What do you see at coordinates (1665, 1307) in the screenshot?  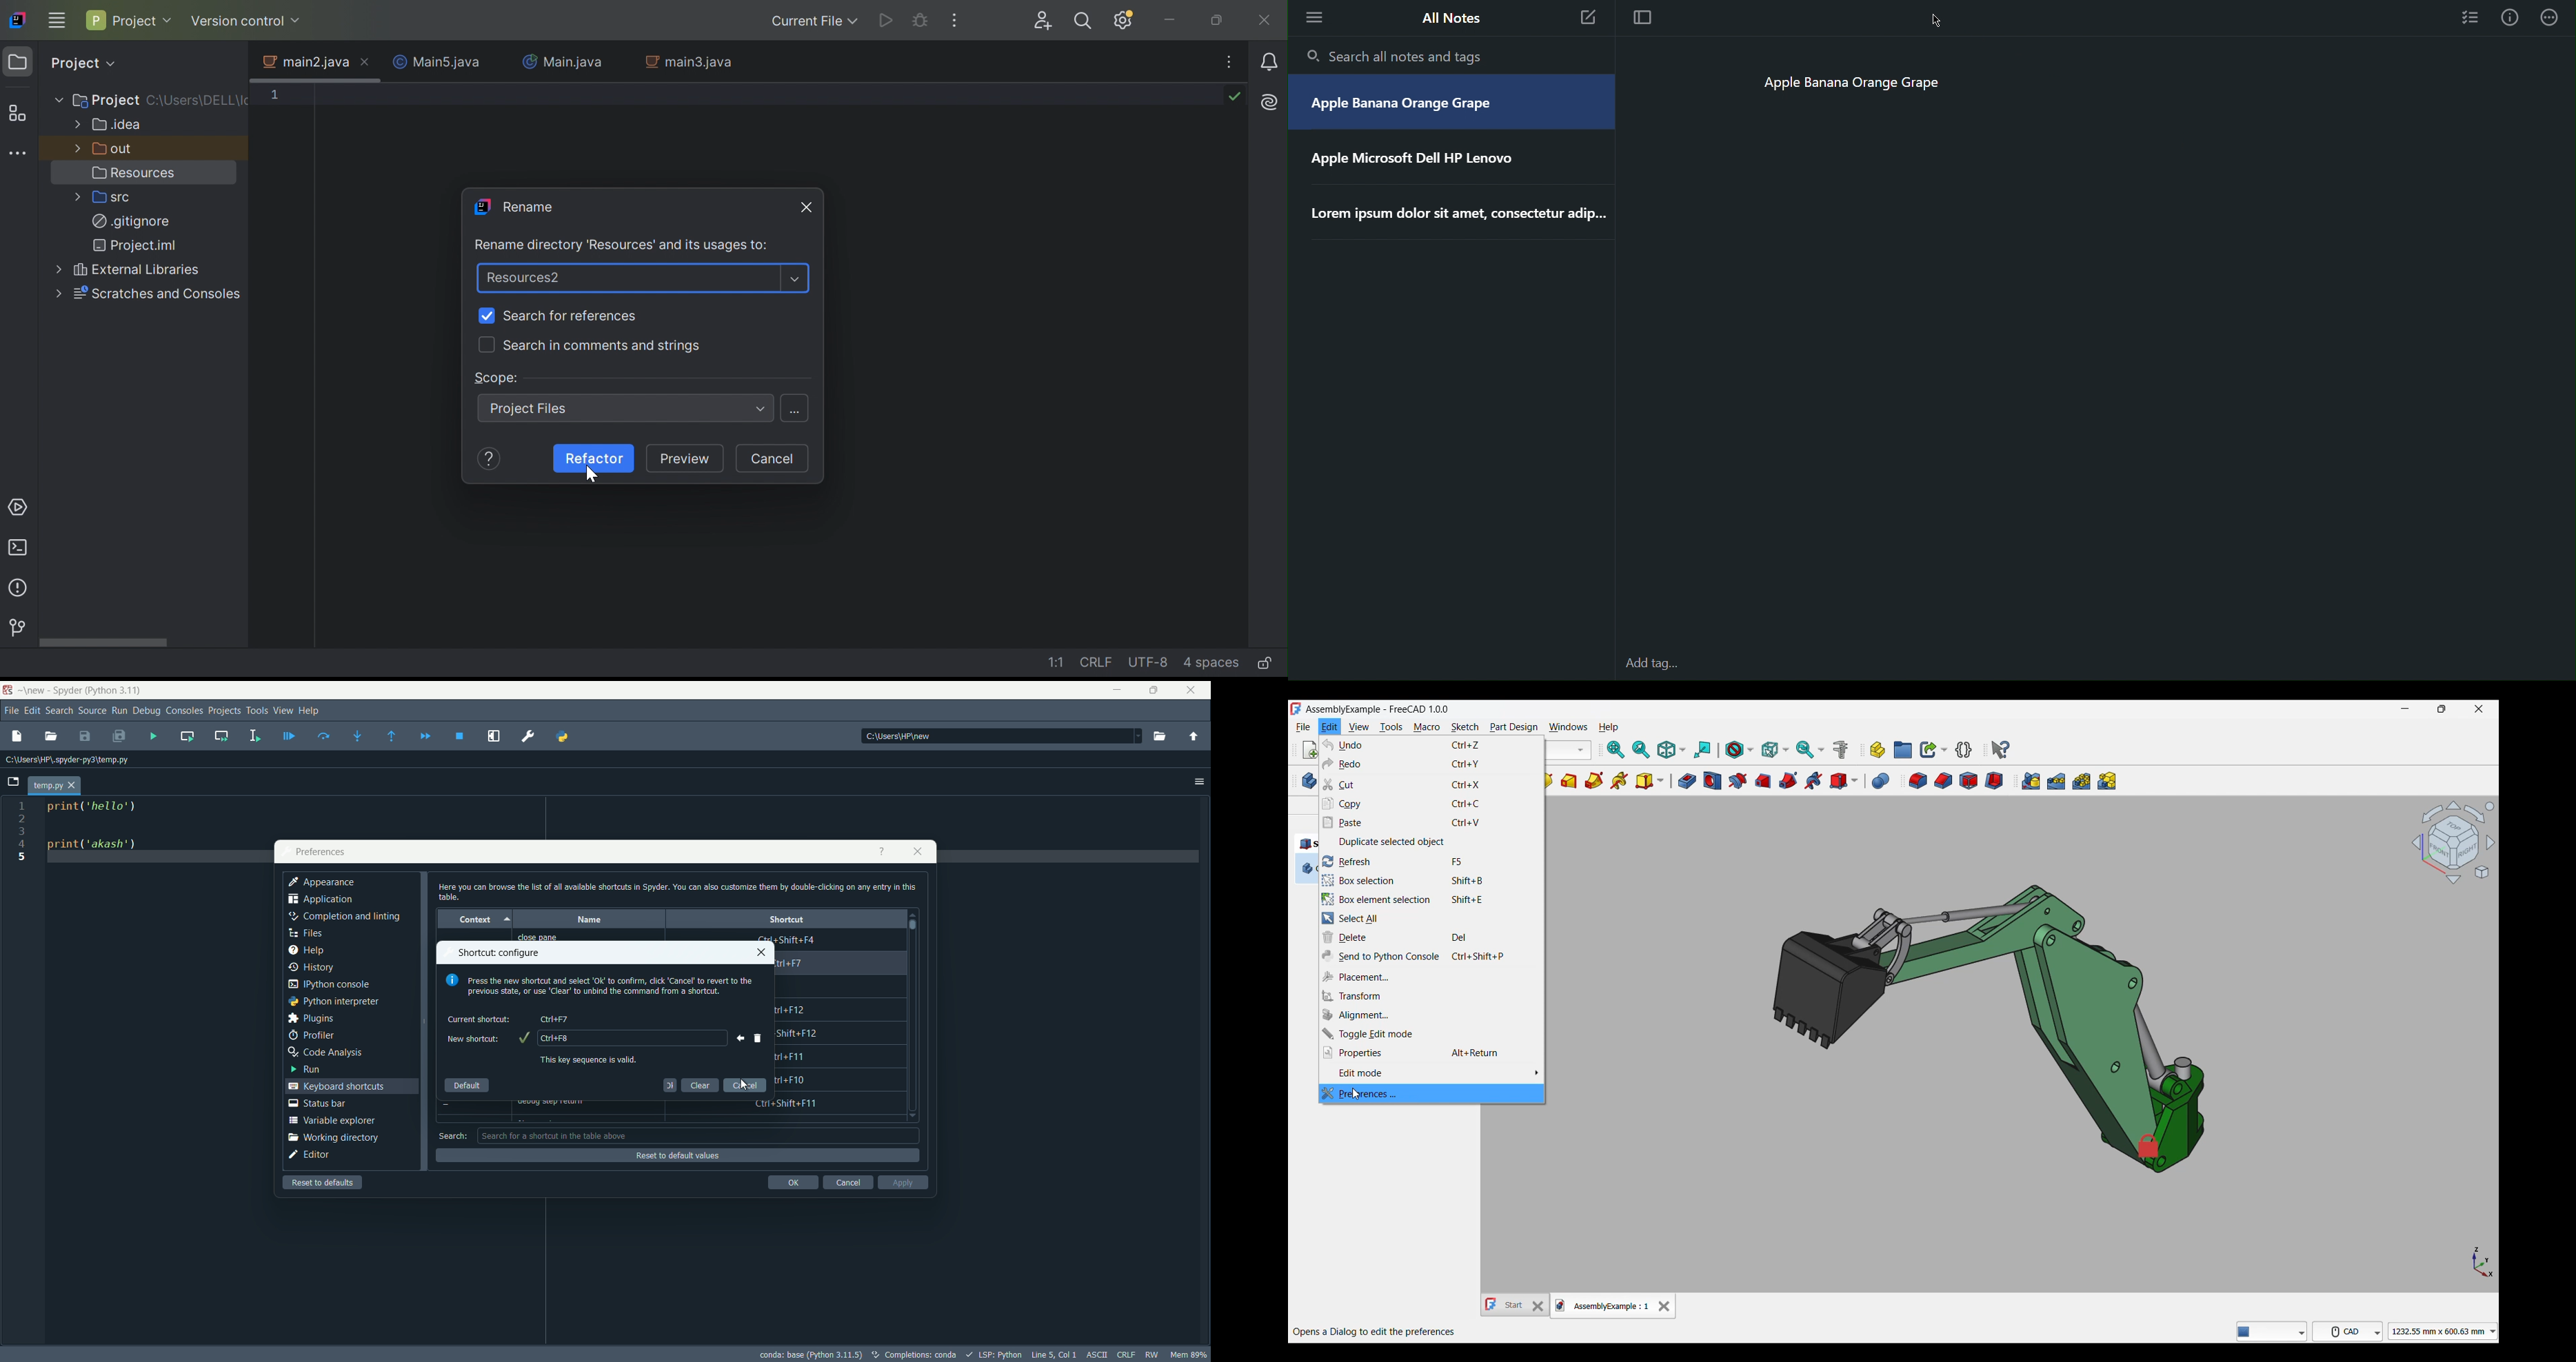 I see `Close tab` at bounding box center [1665, 1307].